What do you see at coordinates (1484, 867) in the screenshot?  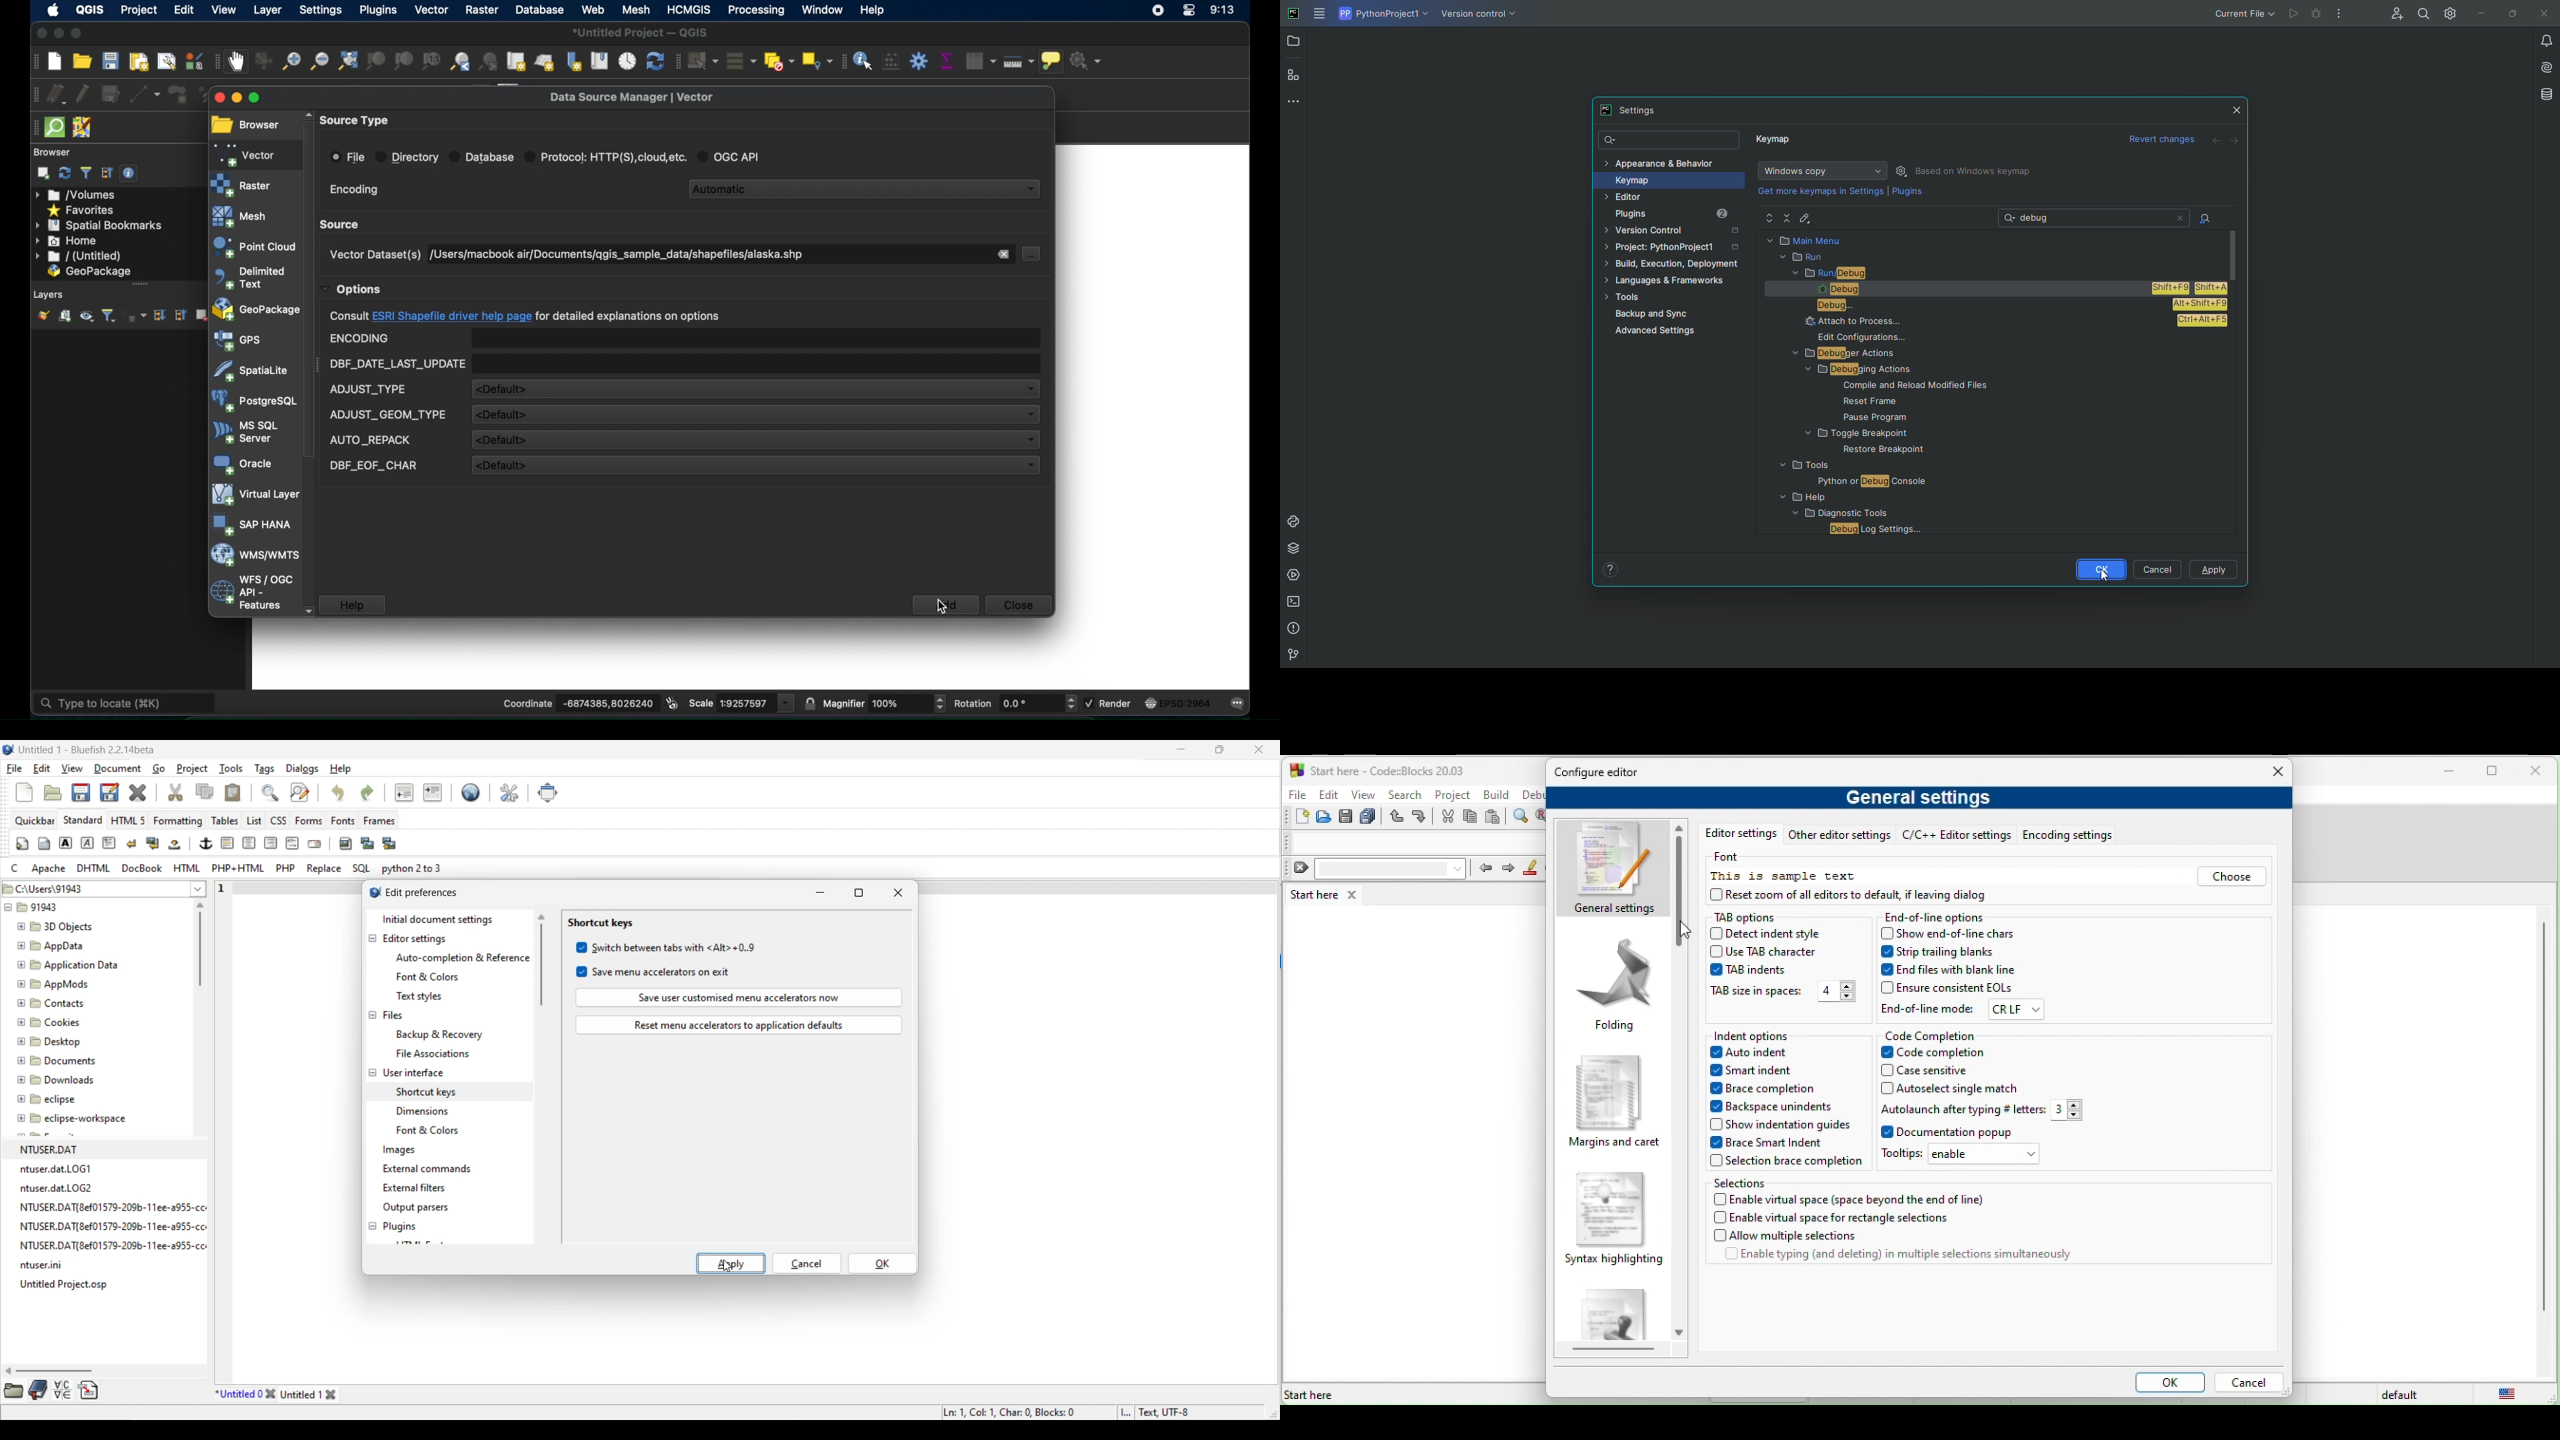 I see `prev` at bounding box center [1484, 867].